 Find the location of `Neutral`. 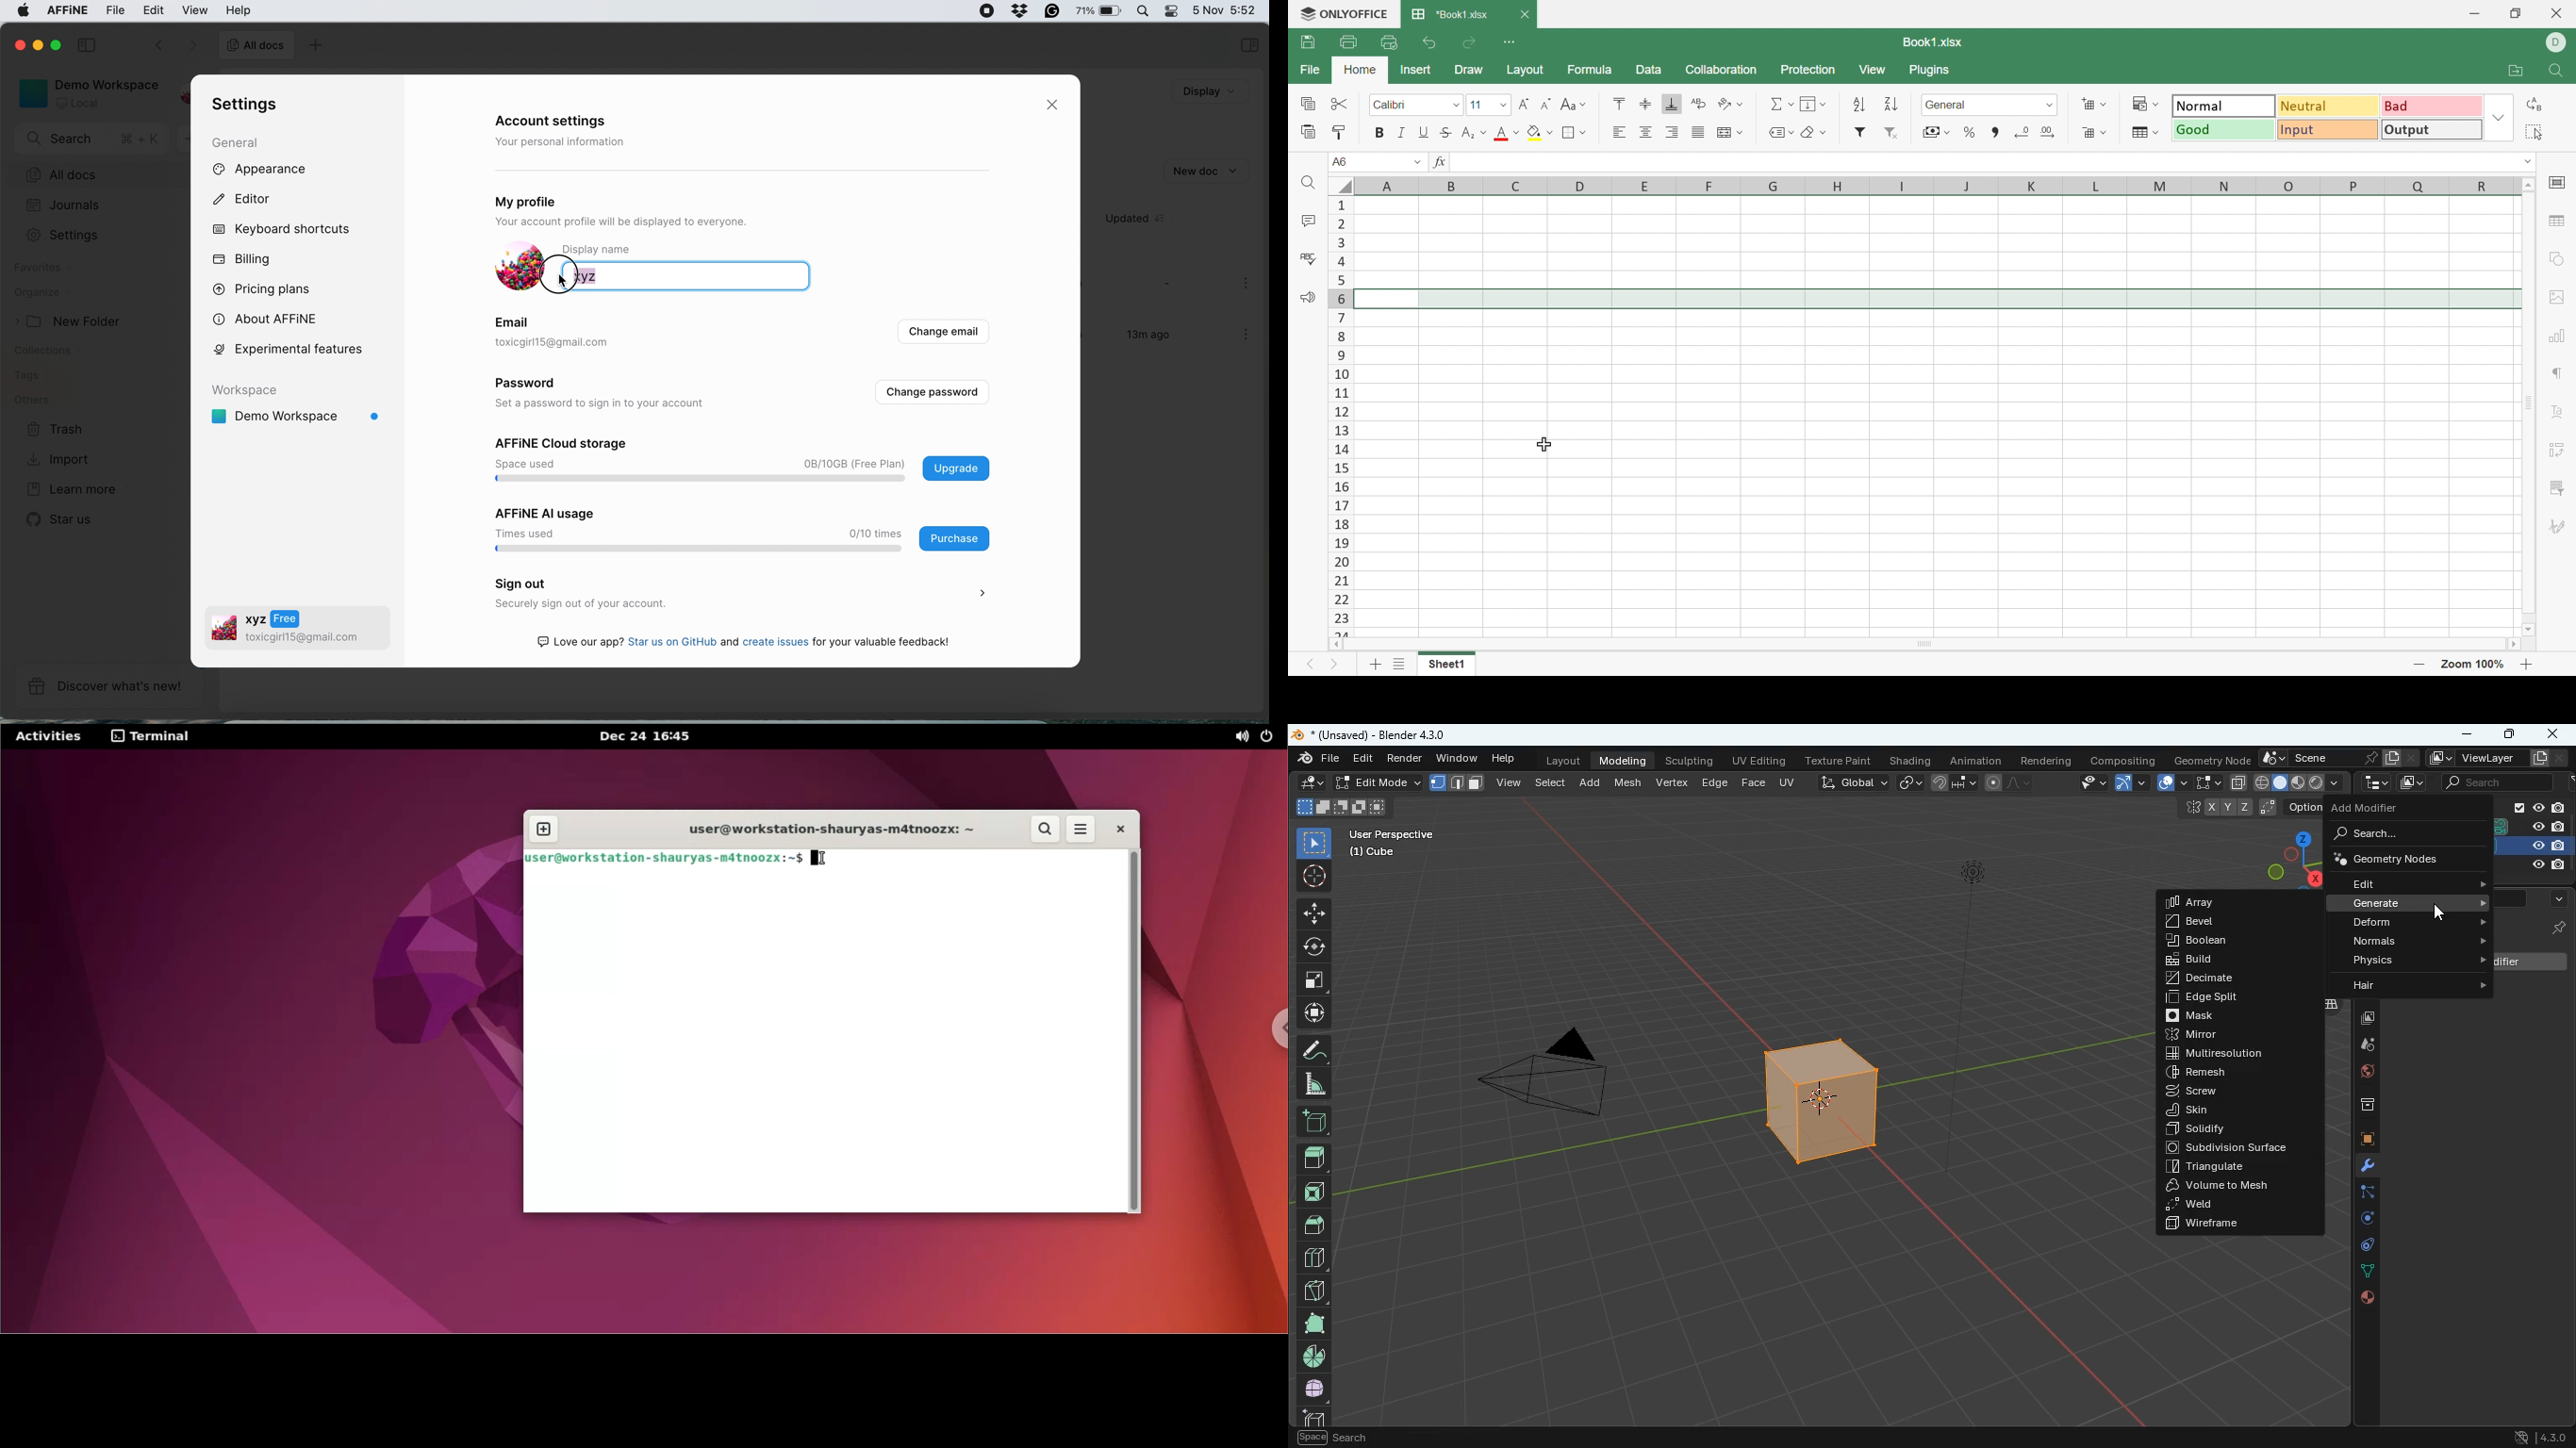

Neutral is located at coordinates (2328, 107).